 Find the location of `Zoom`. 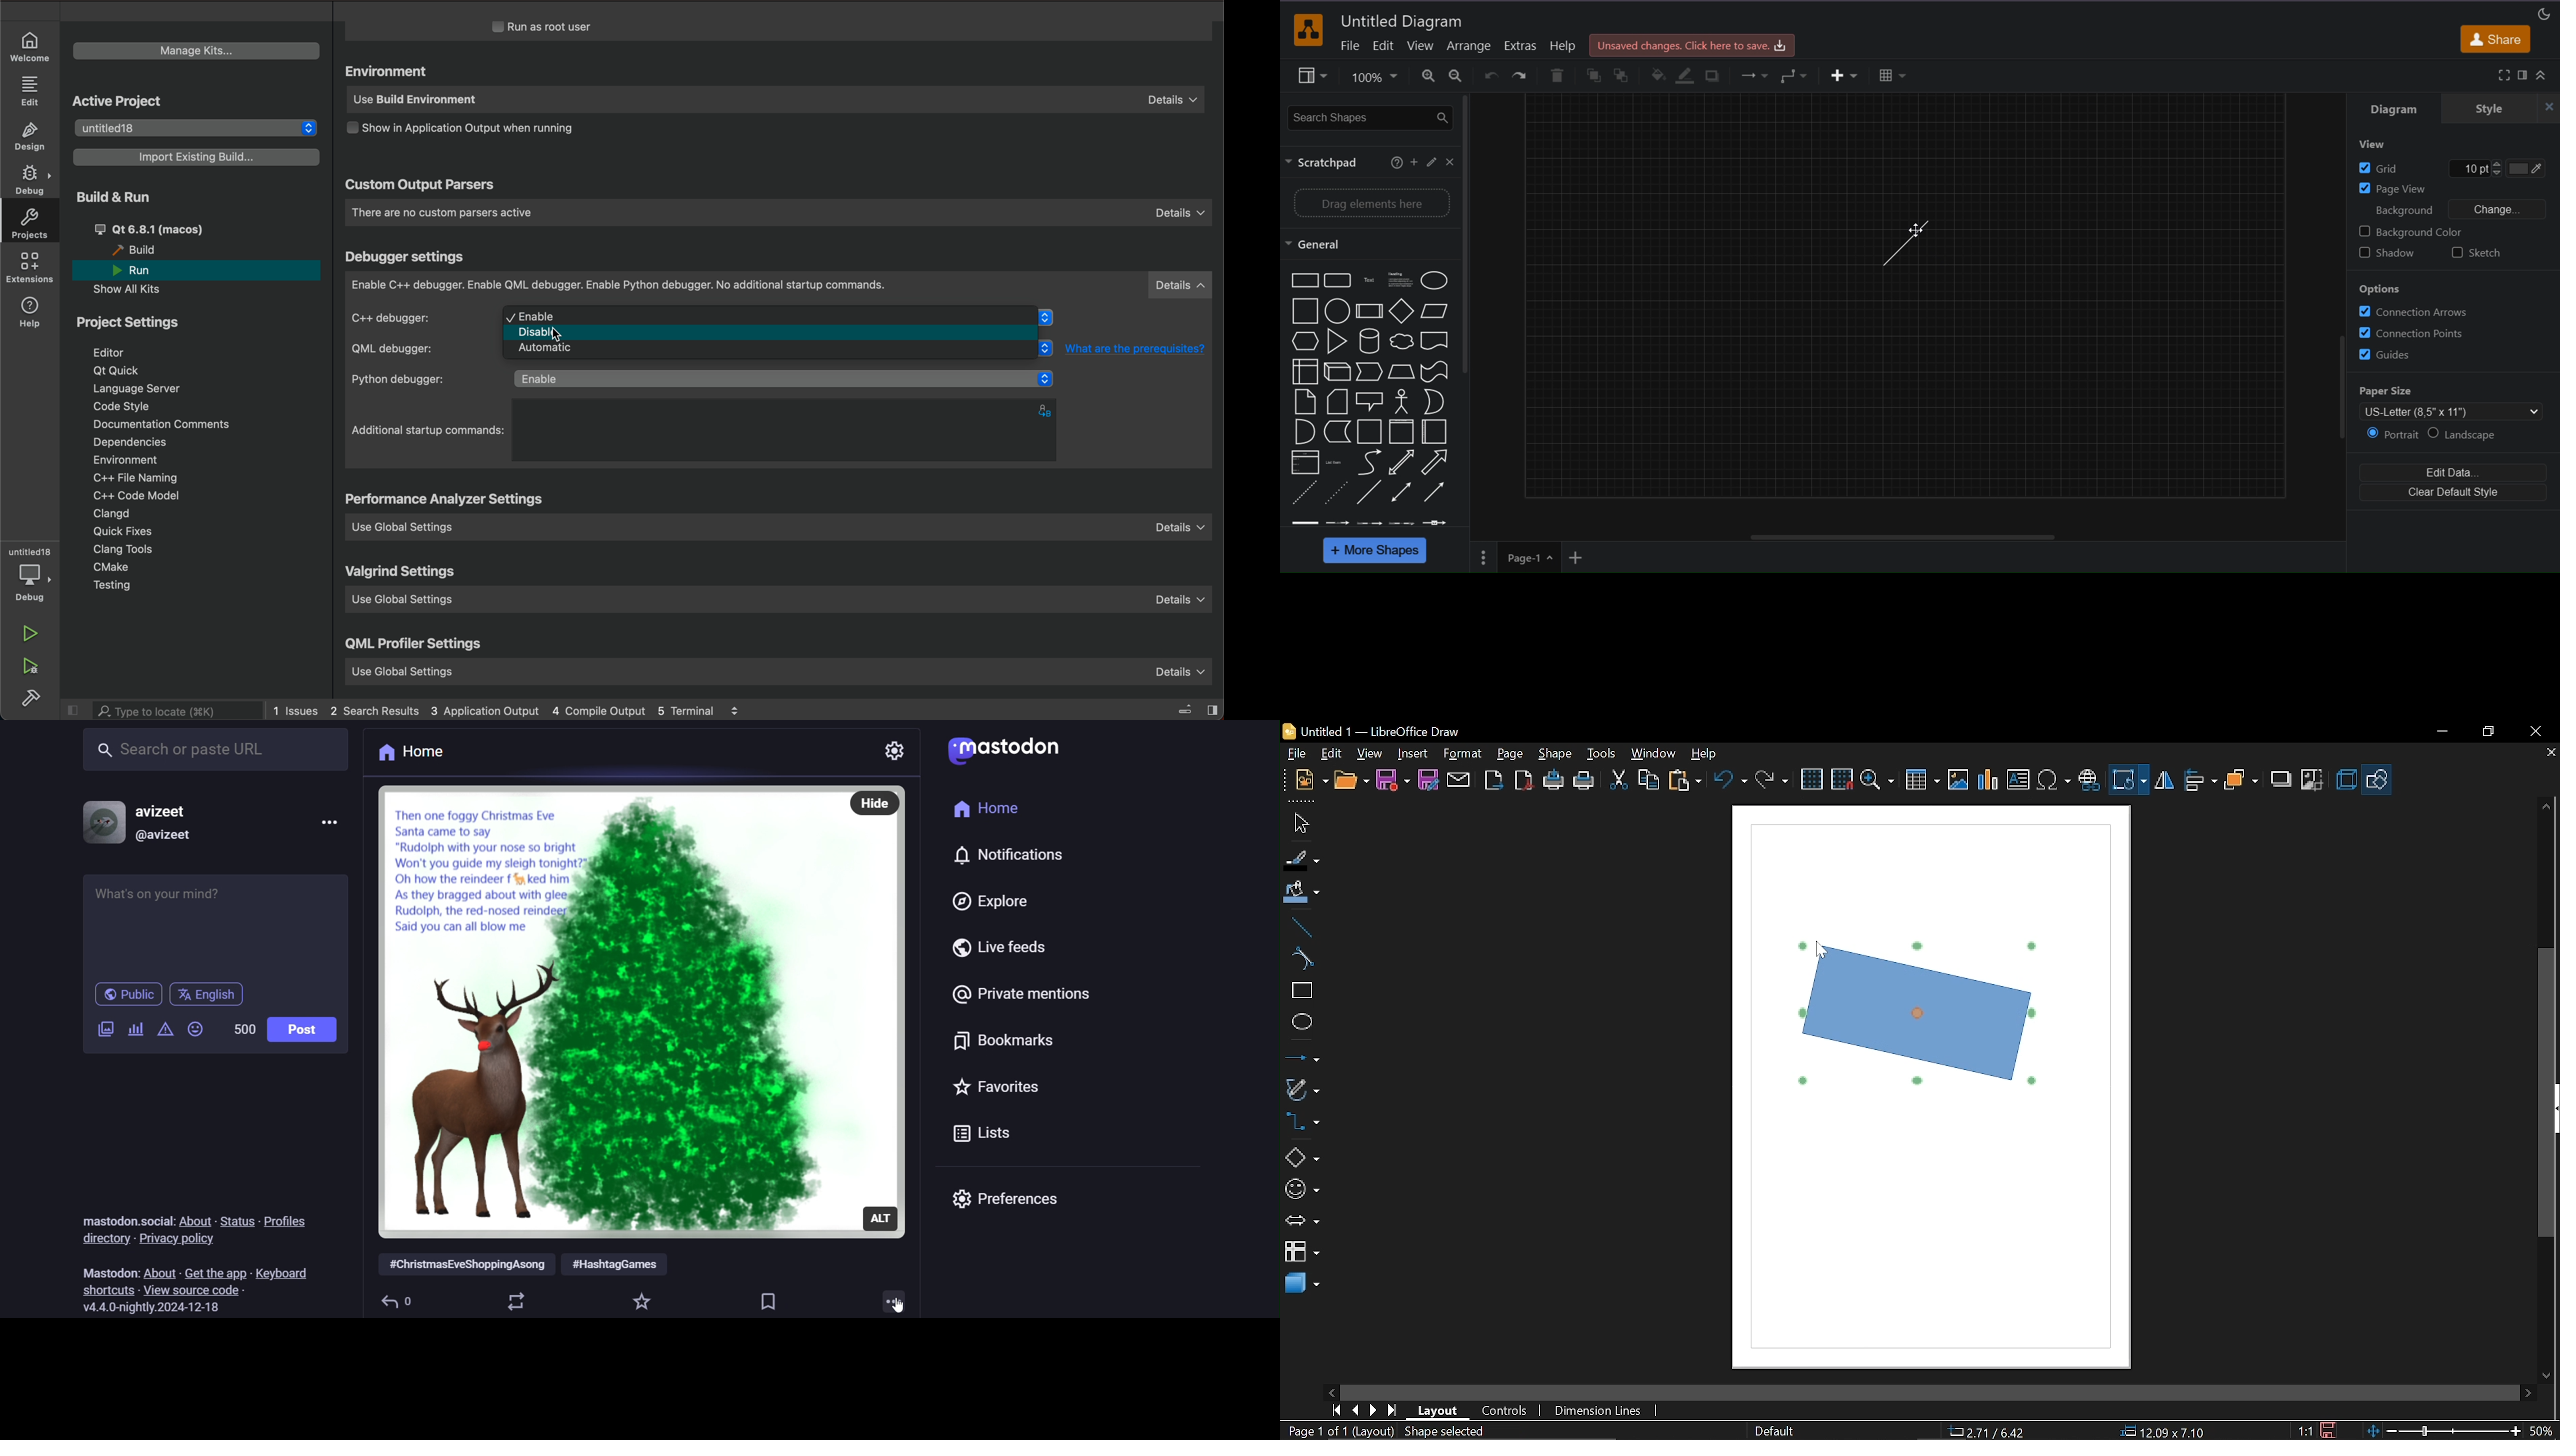

Zoom is located at coordinates (1877, 781).